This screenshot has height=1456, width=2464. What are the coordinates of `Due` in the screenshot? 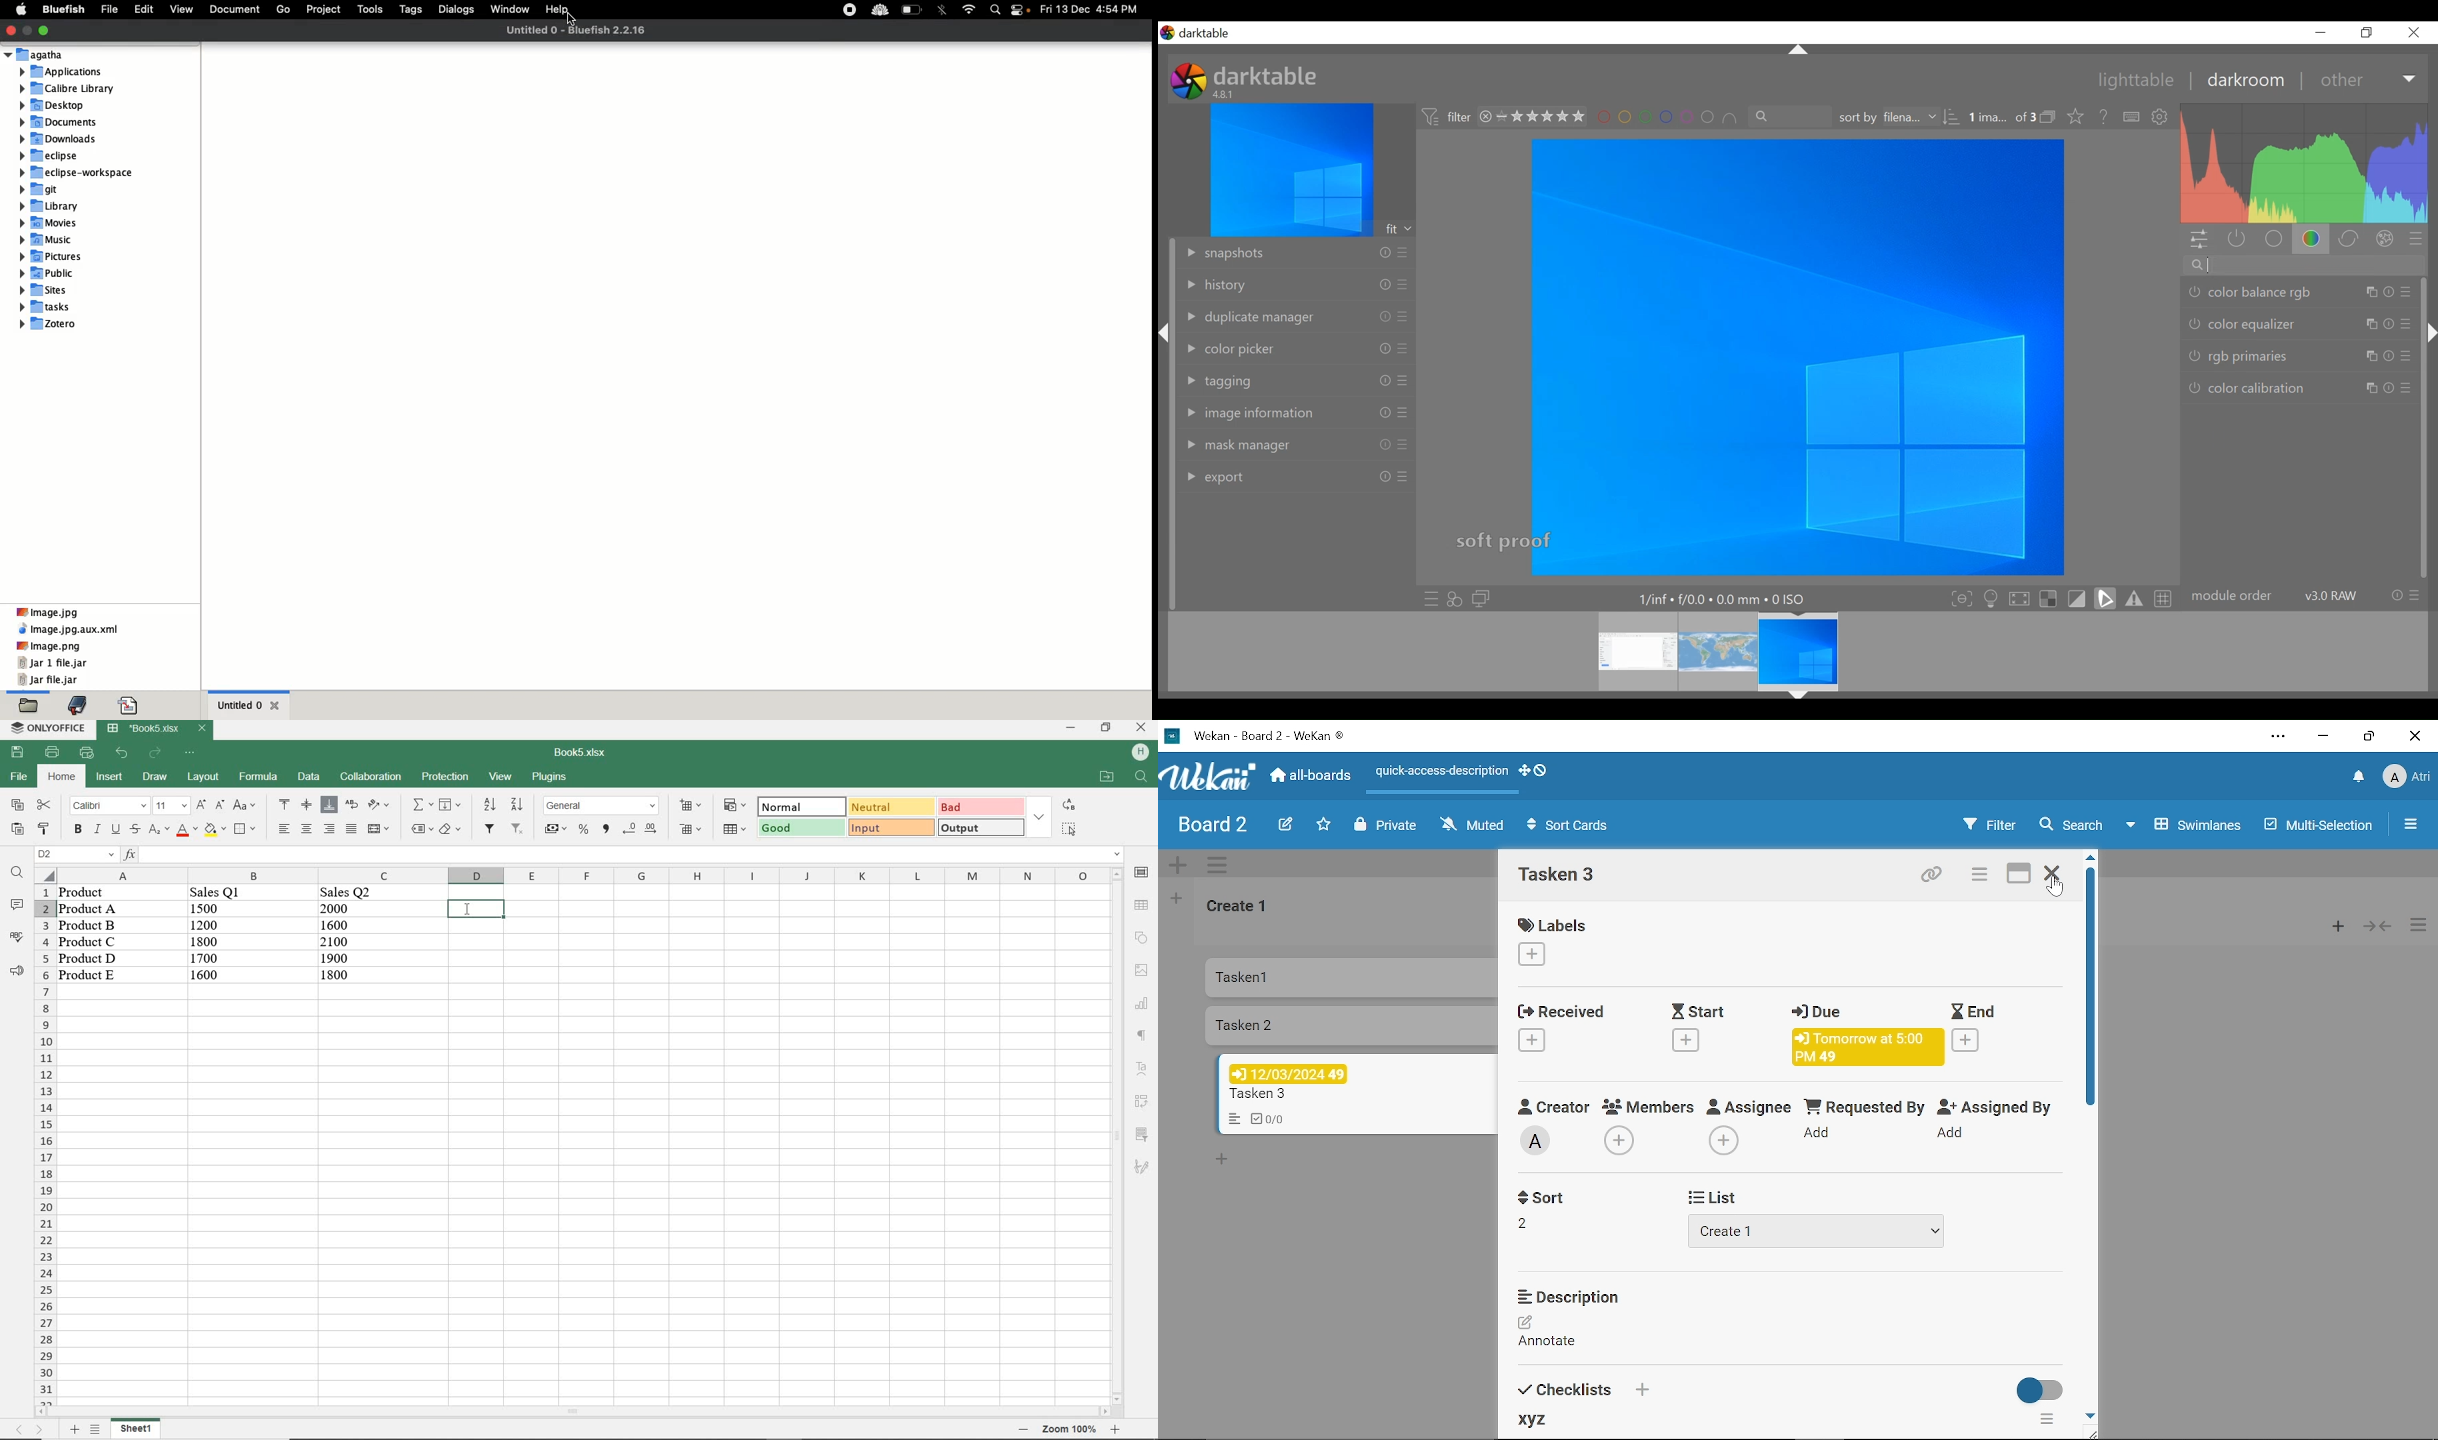 It's located at (1823, 1010).